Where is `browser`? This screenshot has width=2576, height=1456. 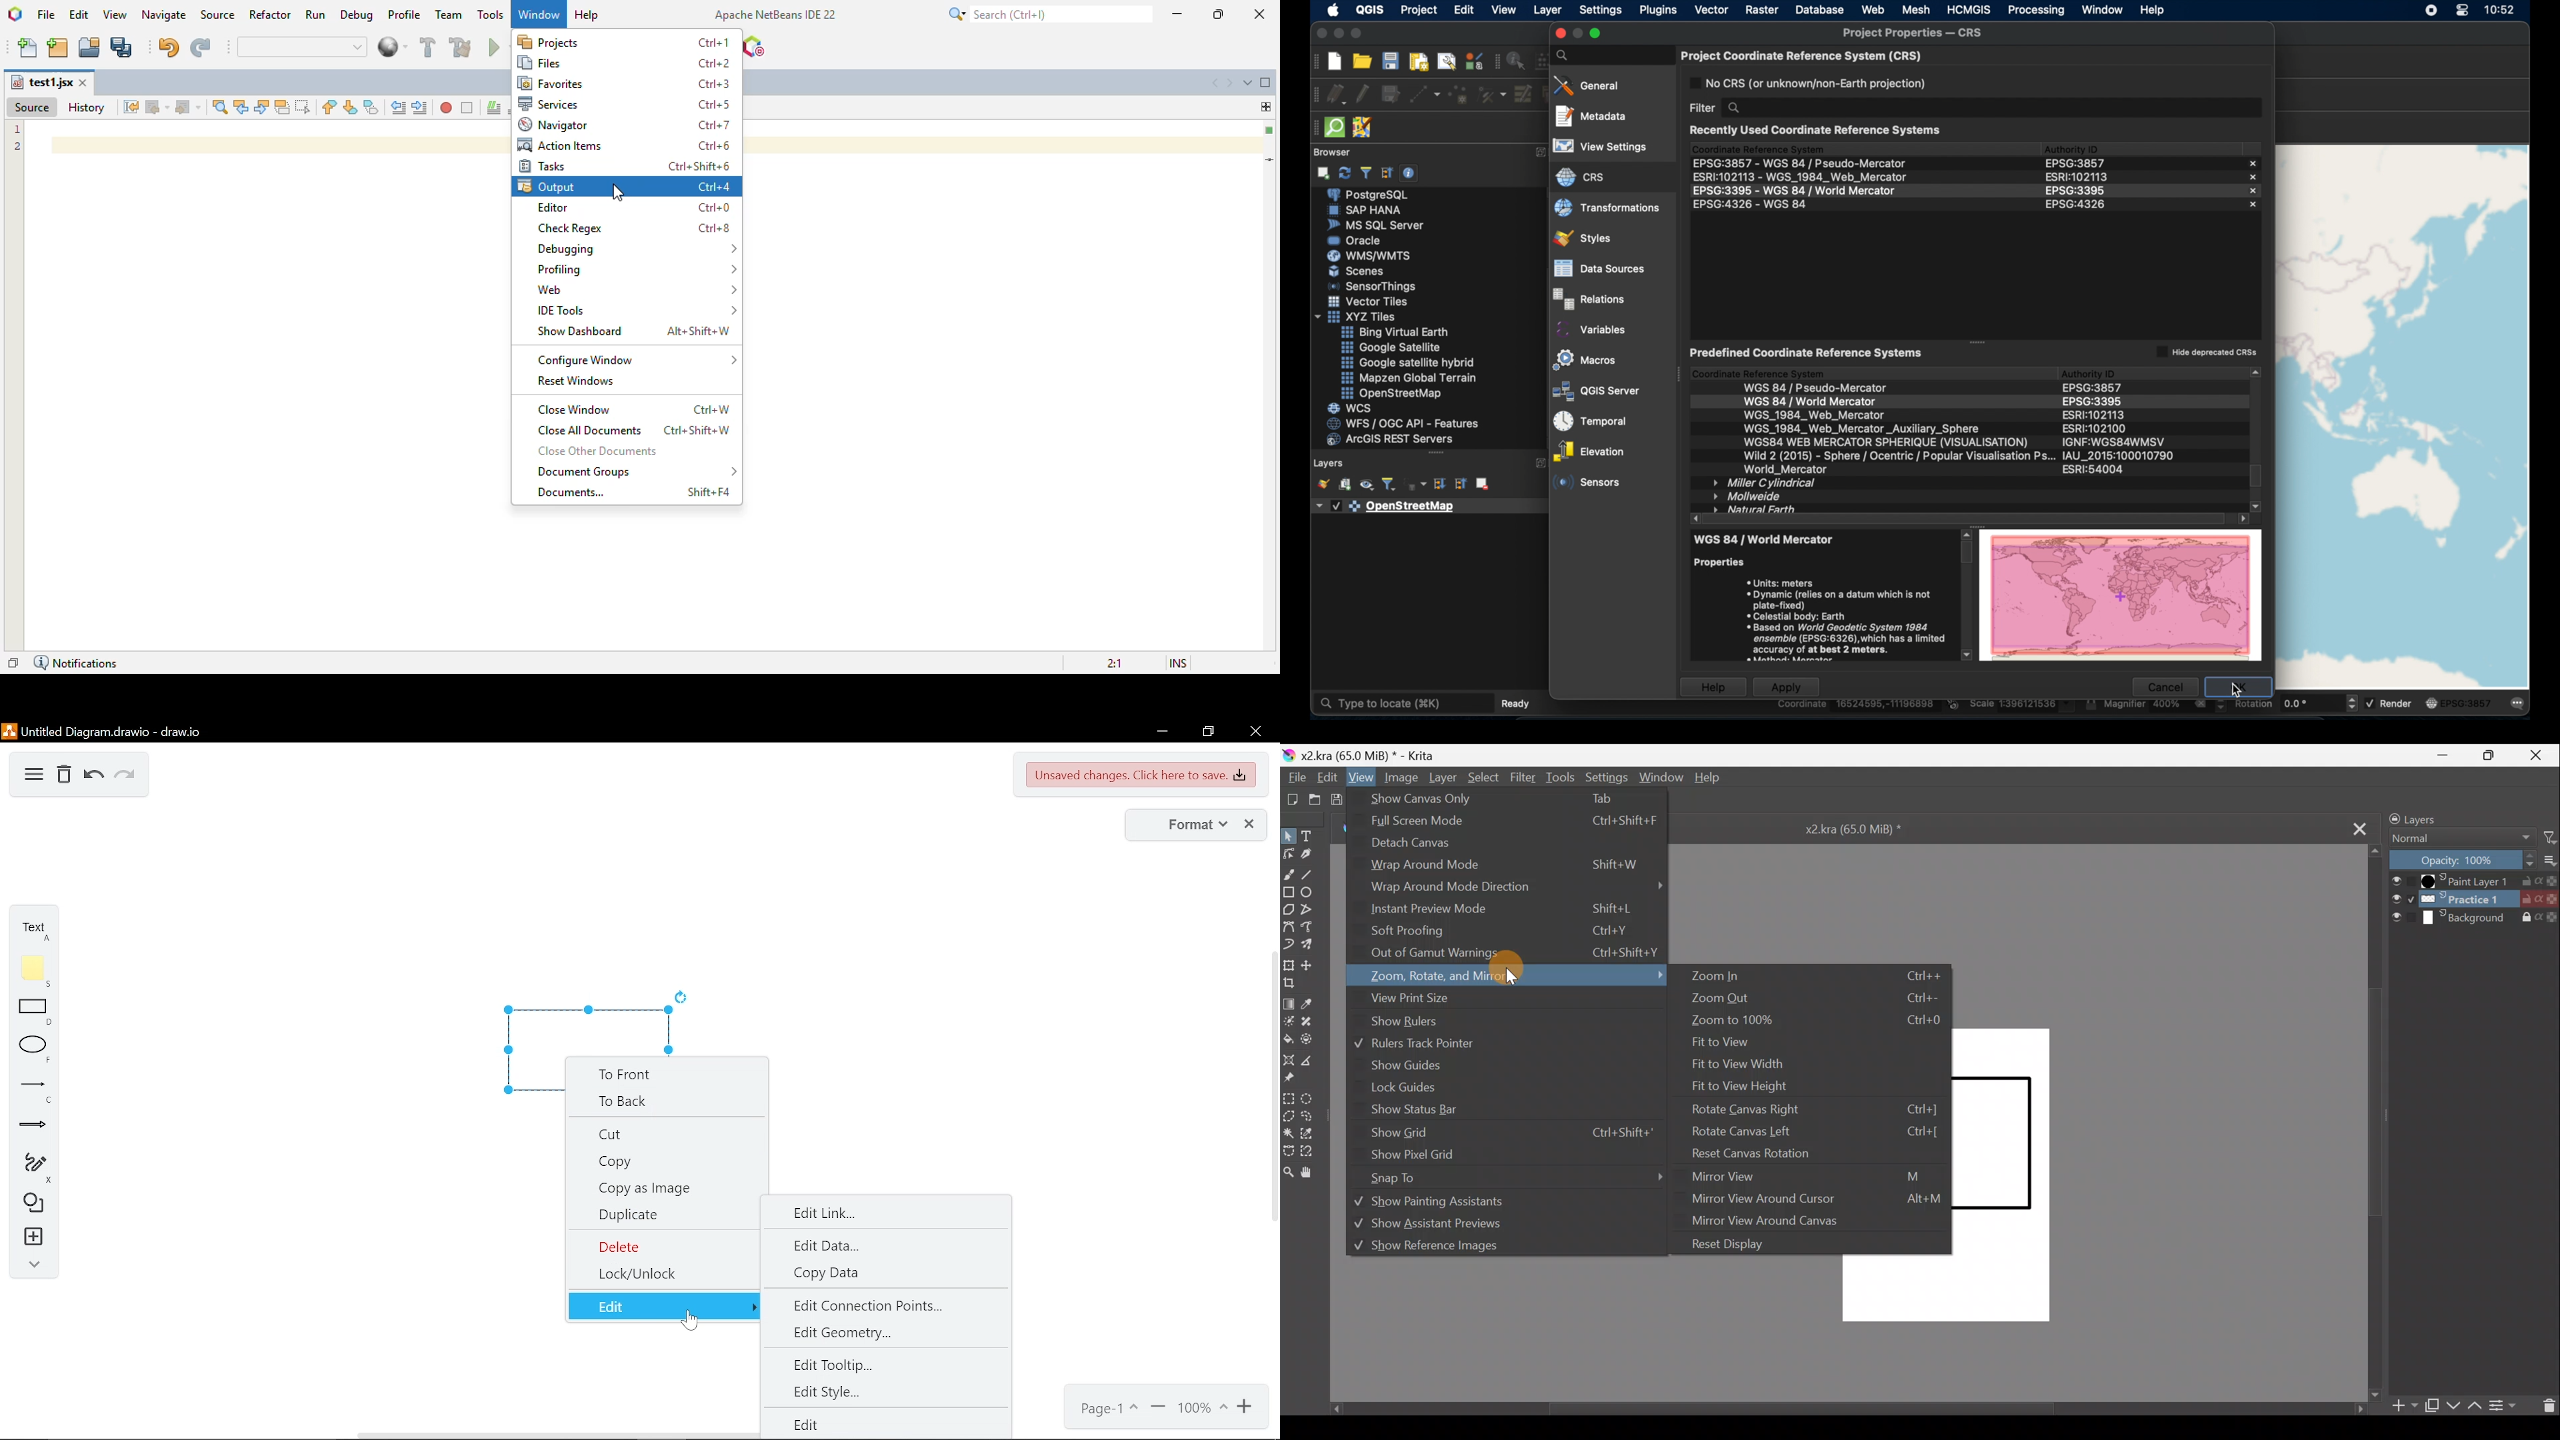 browser is located at coordinates (1335, 153).